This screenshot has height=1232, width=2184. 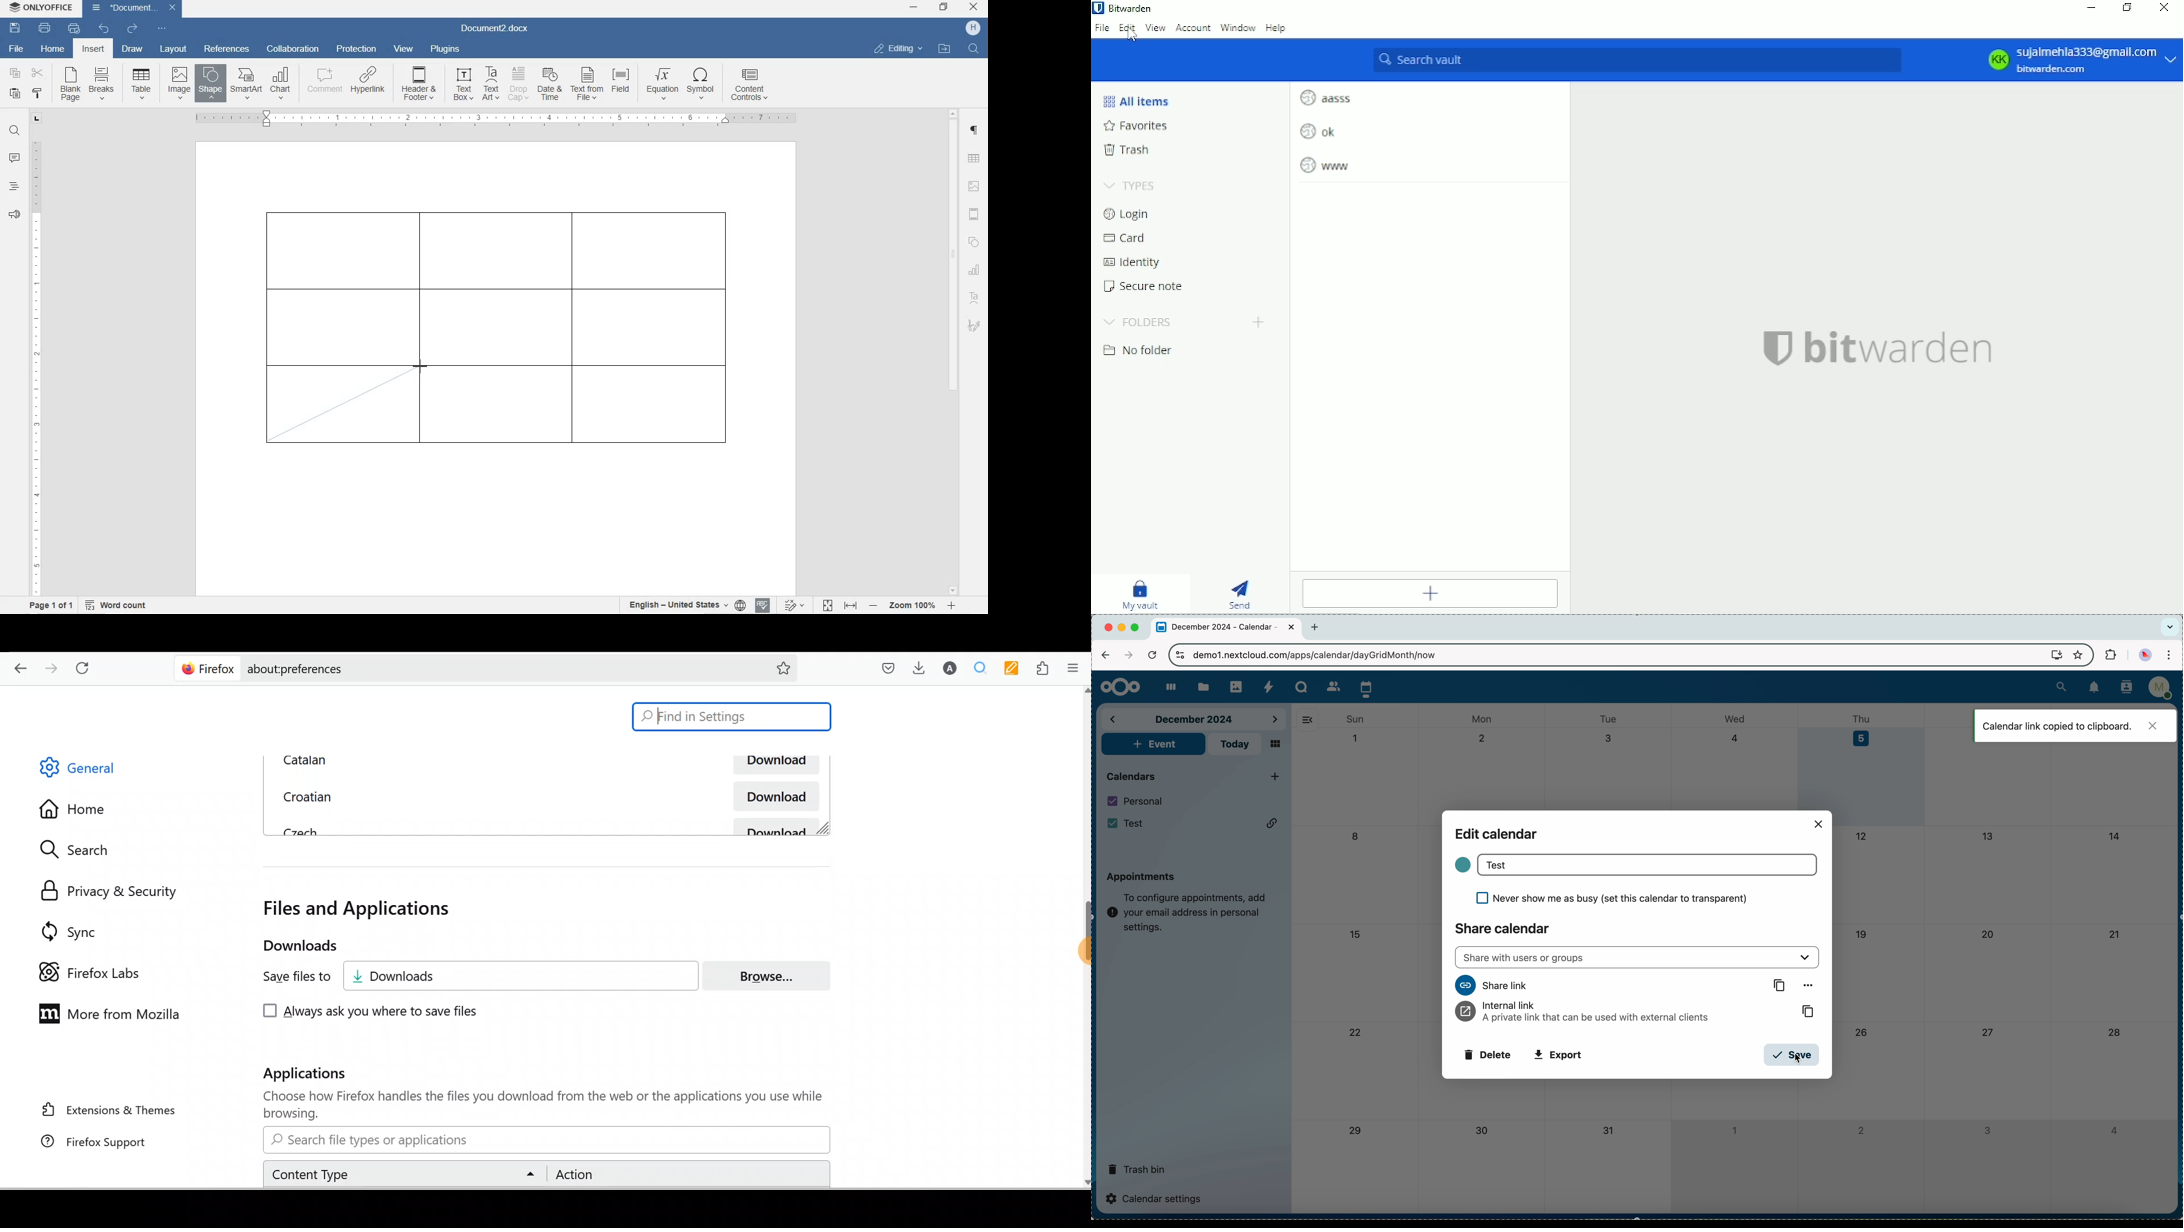 I want to click on search tabs, so click(x=2169, y=627).